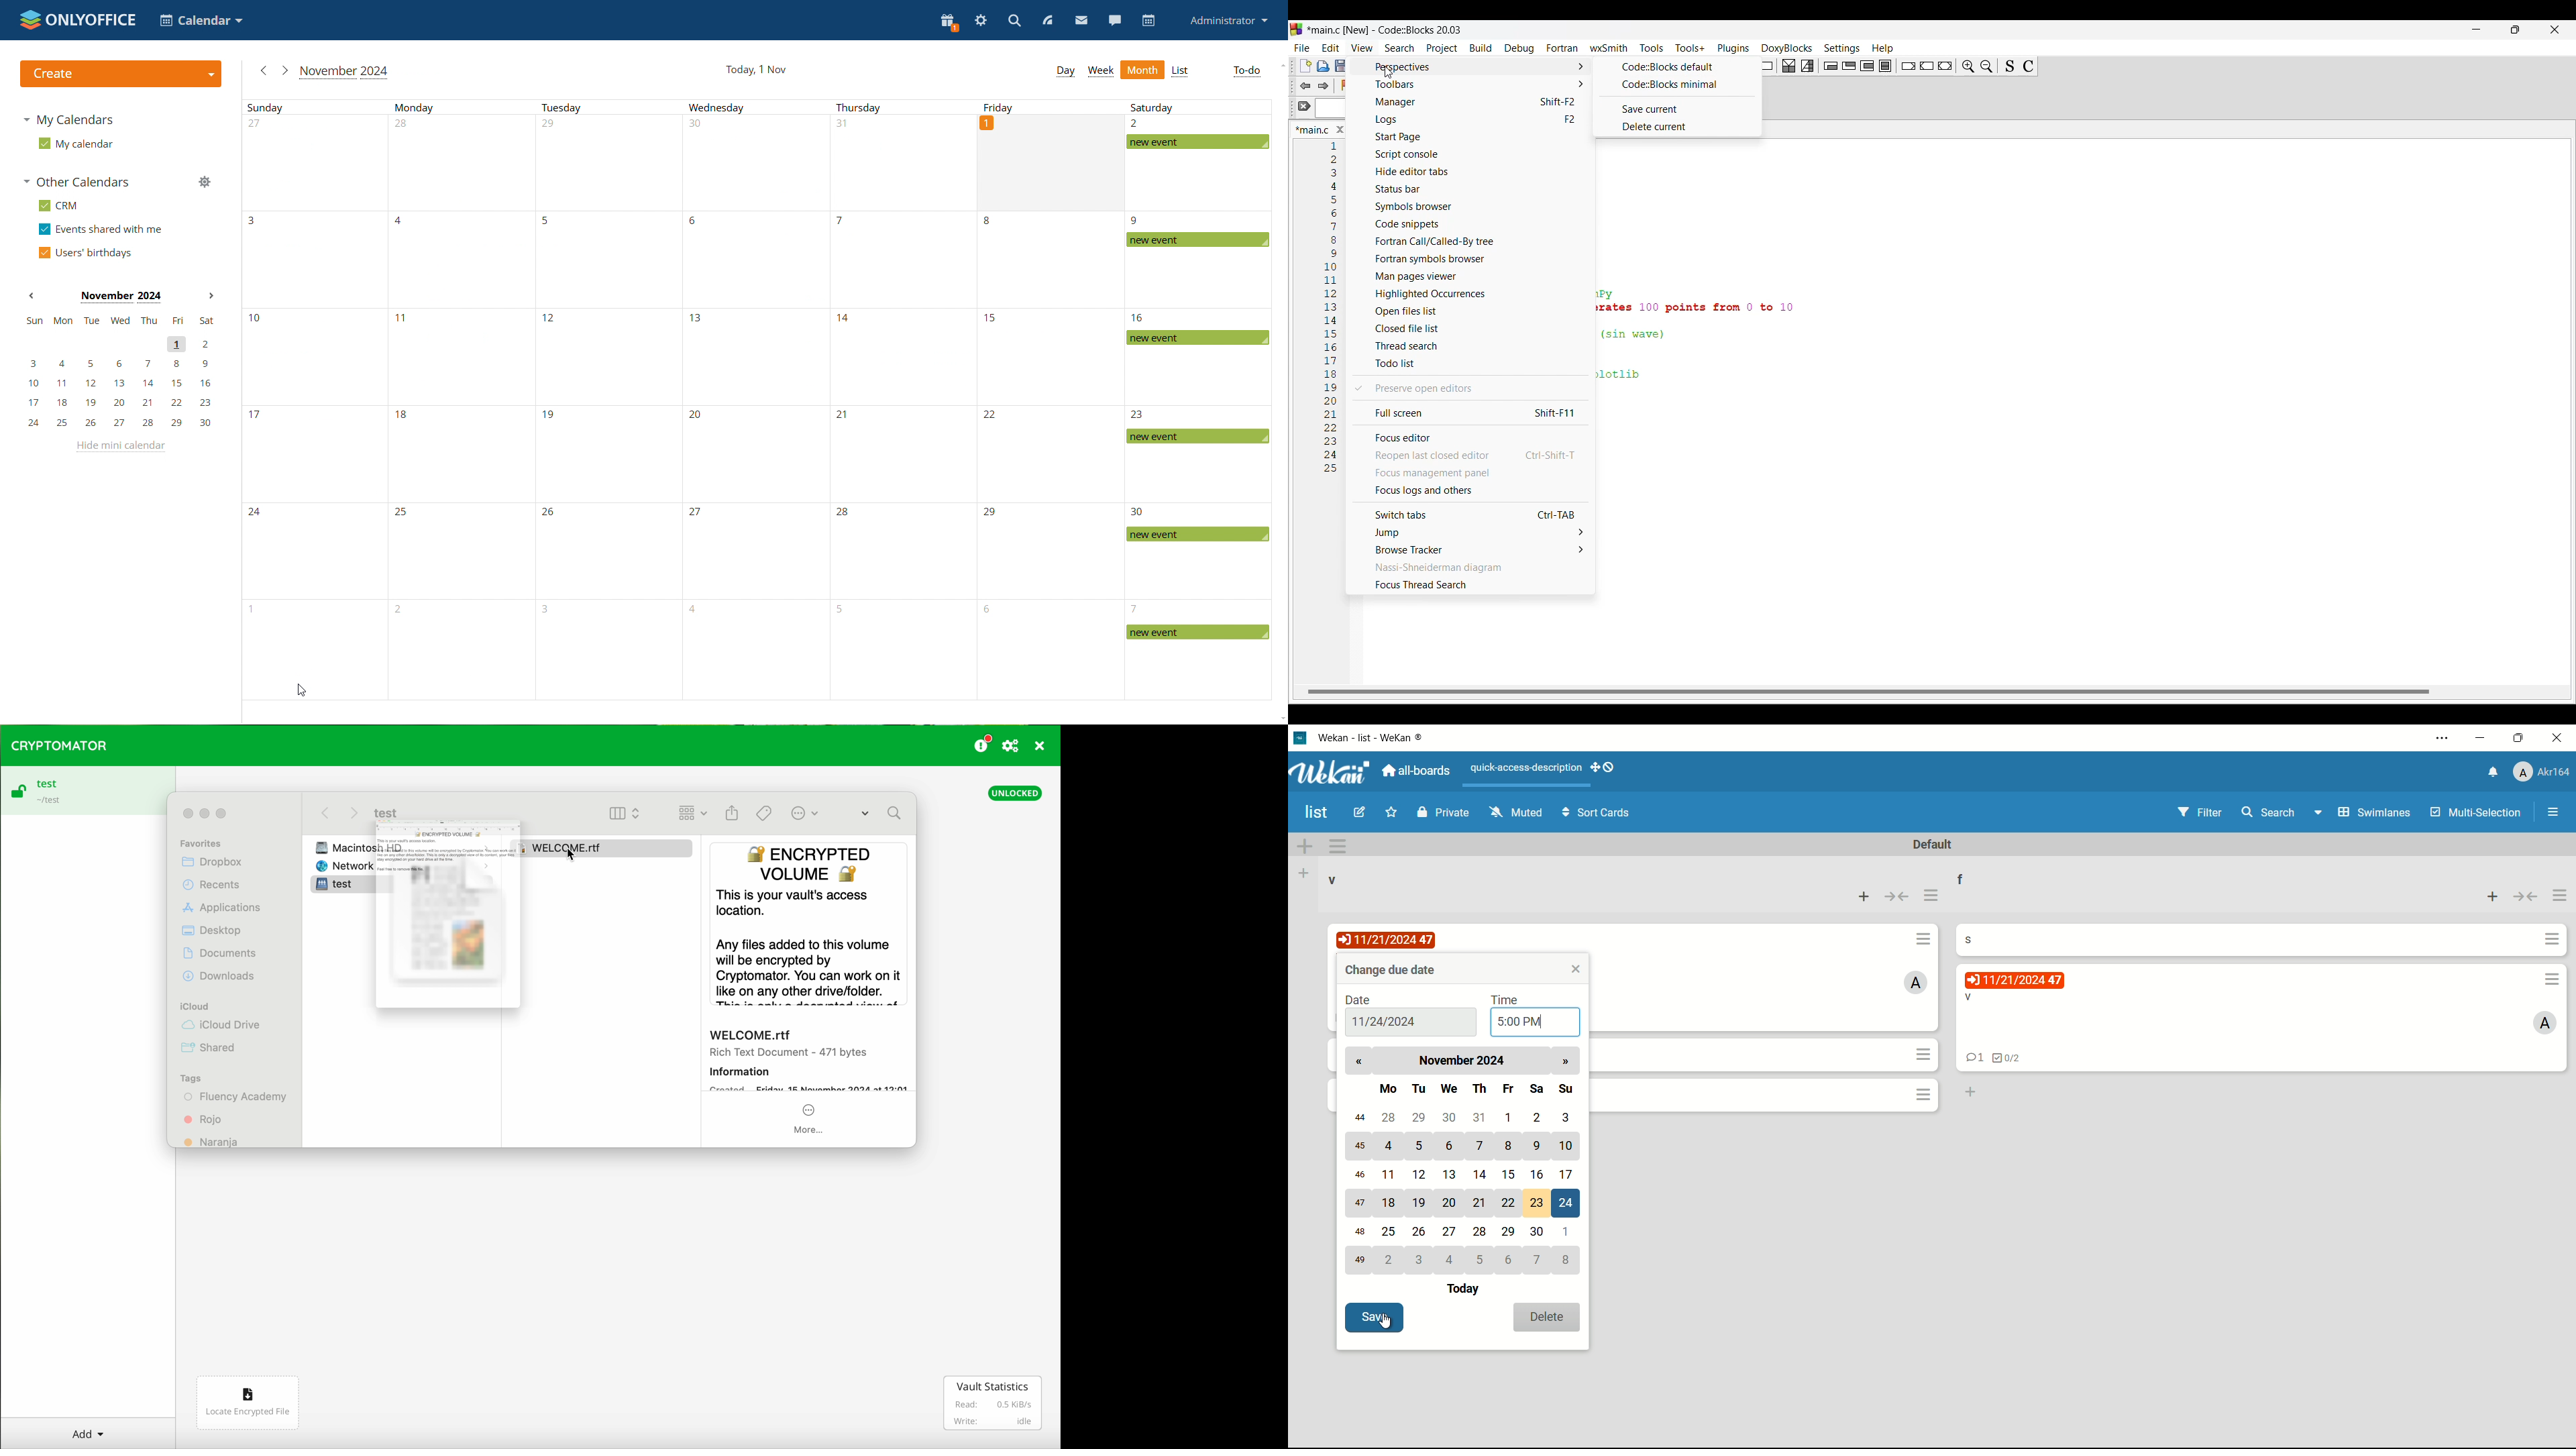 The width and height of the screenshot is (2576, 1456). Describe the element at coordinates (1675, 109) in the screenshot. I see `Save current view` at that location.